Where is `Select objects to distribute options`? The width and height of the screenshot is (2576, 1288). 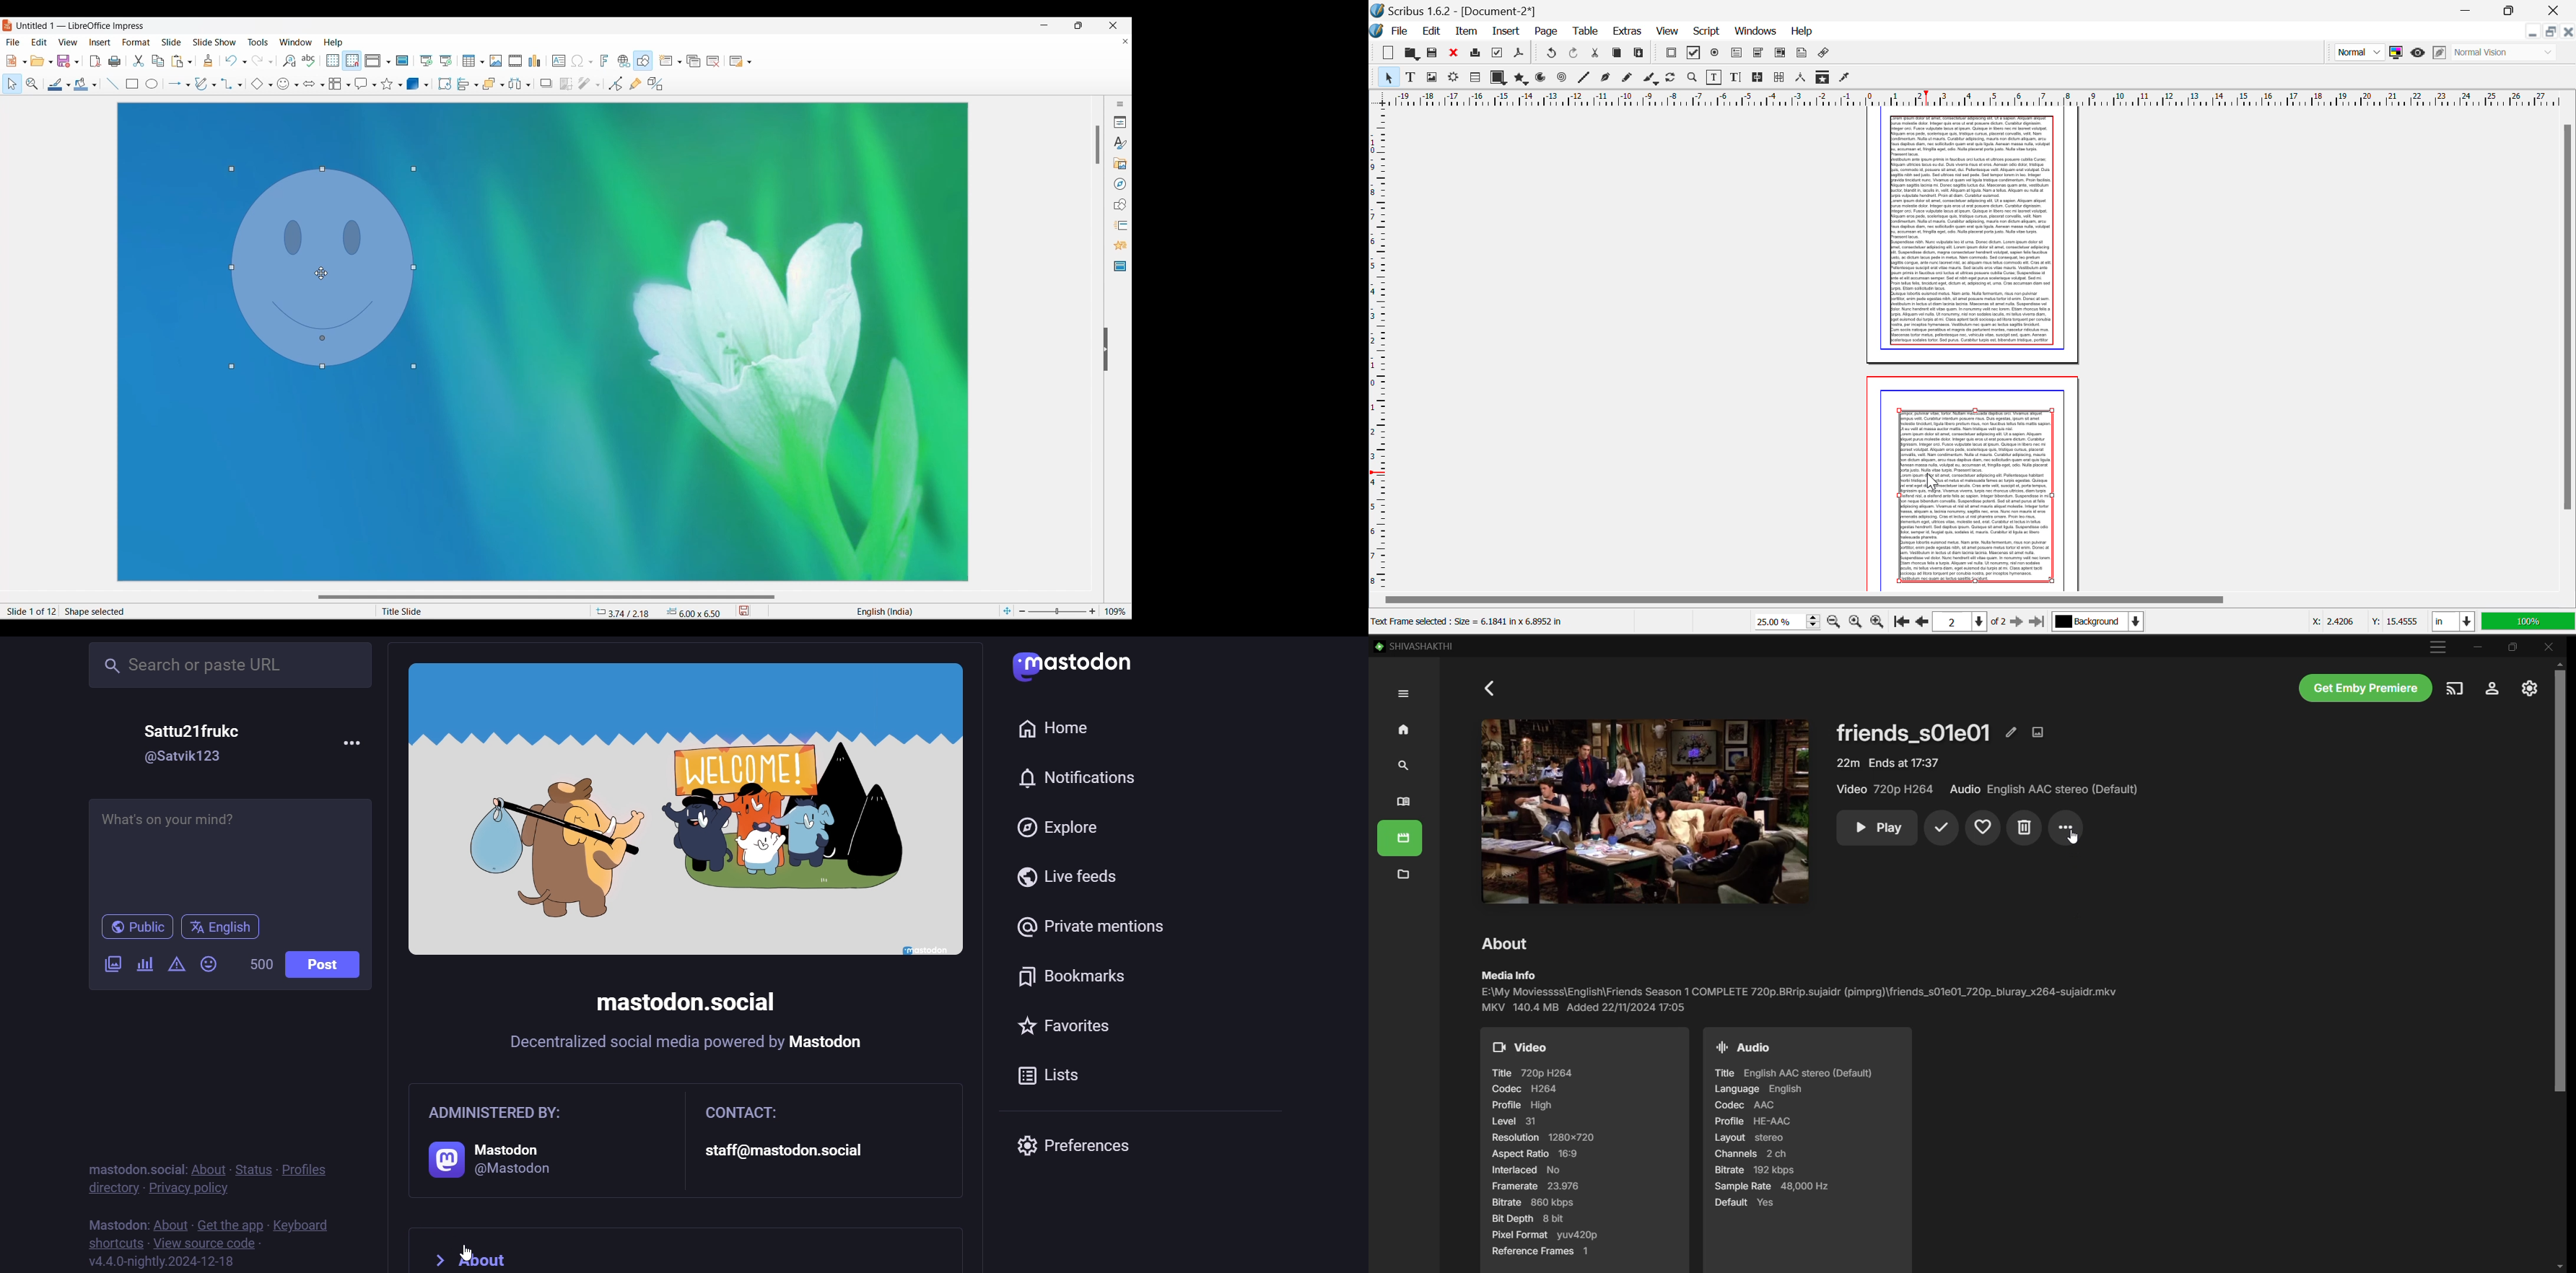 Select objects to distribute options is located at coordinates (528, 85).